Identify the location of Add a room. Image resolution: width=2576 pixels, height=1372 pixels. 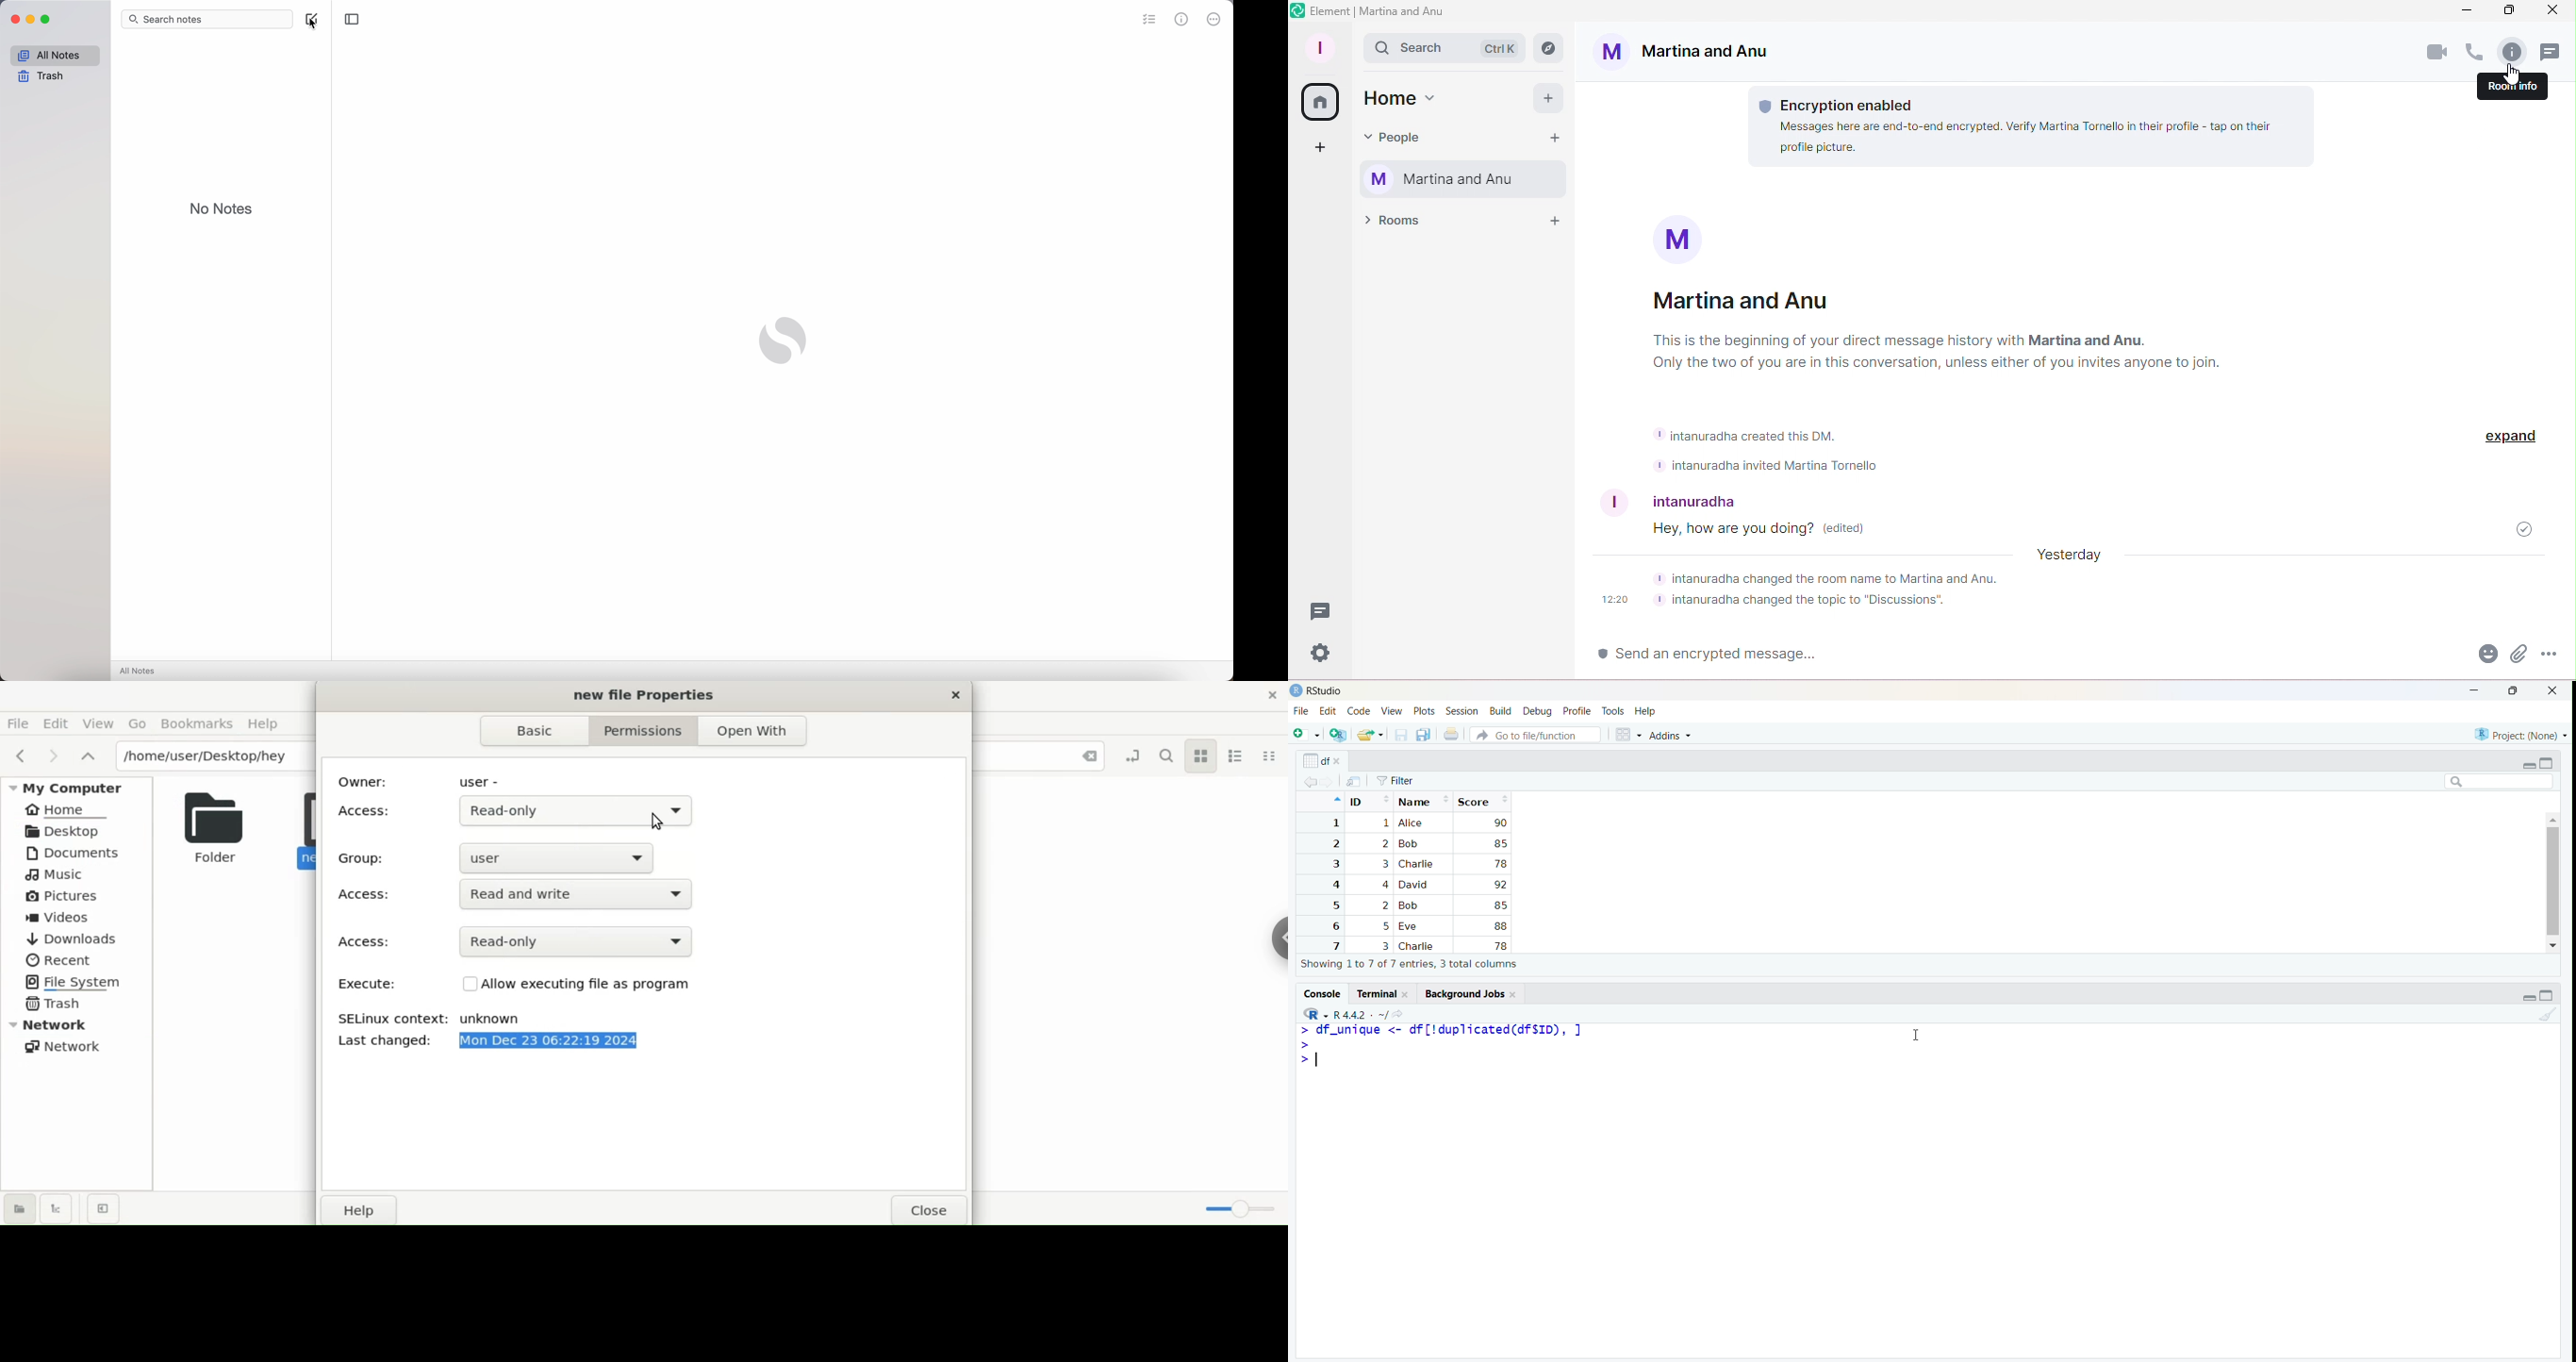
(1555, 220).